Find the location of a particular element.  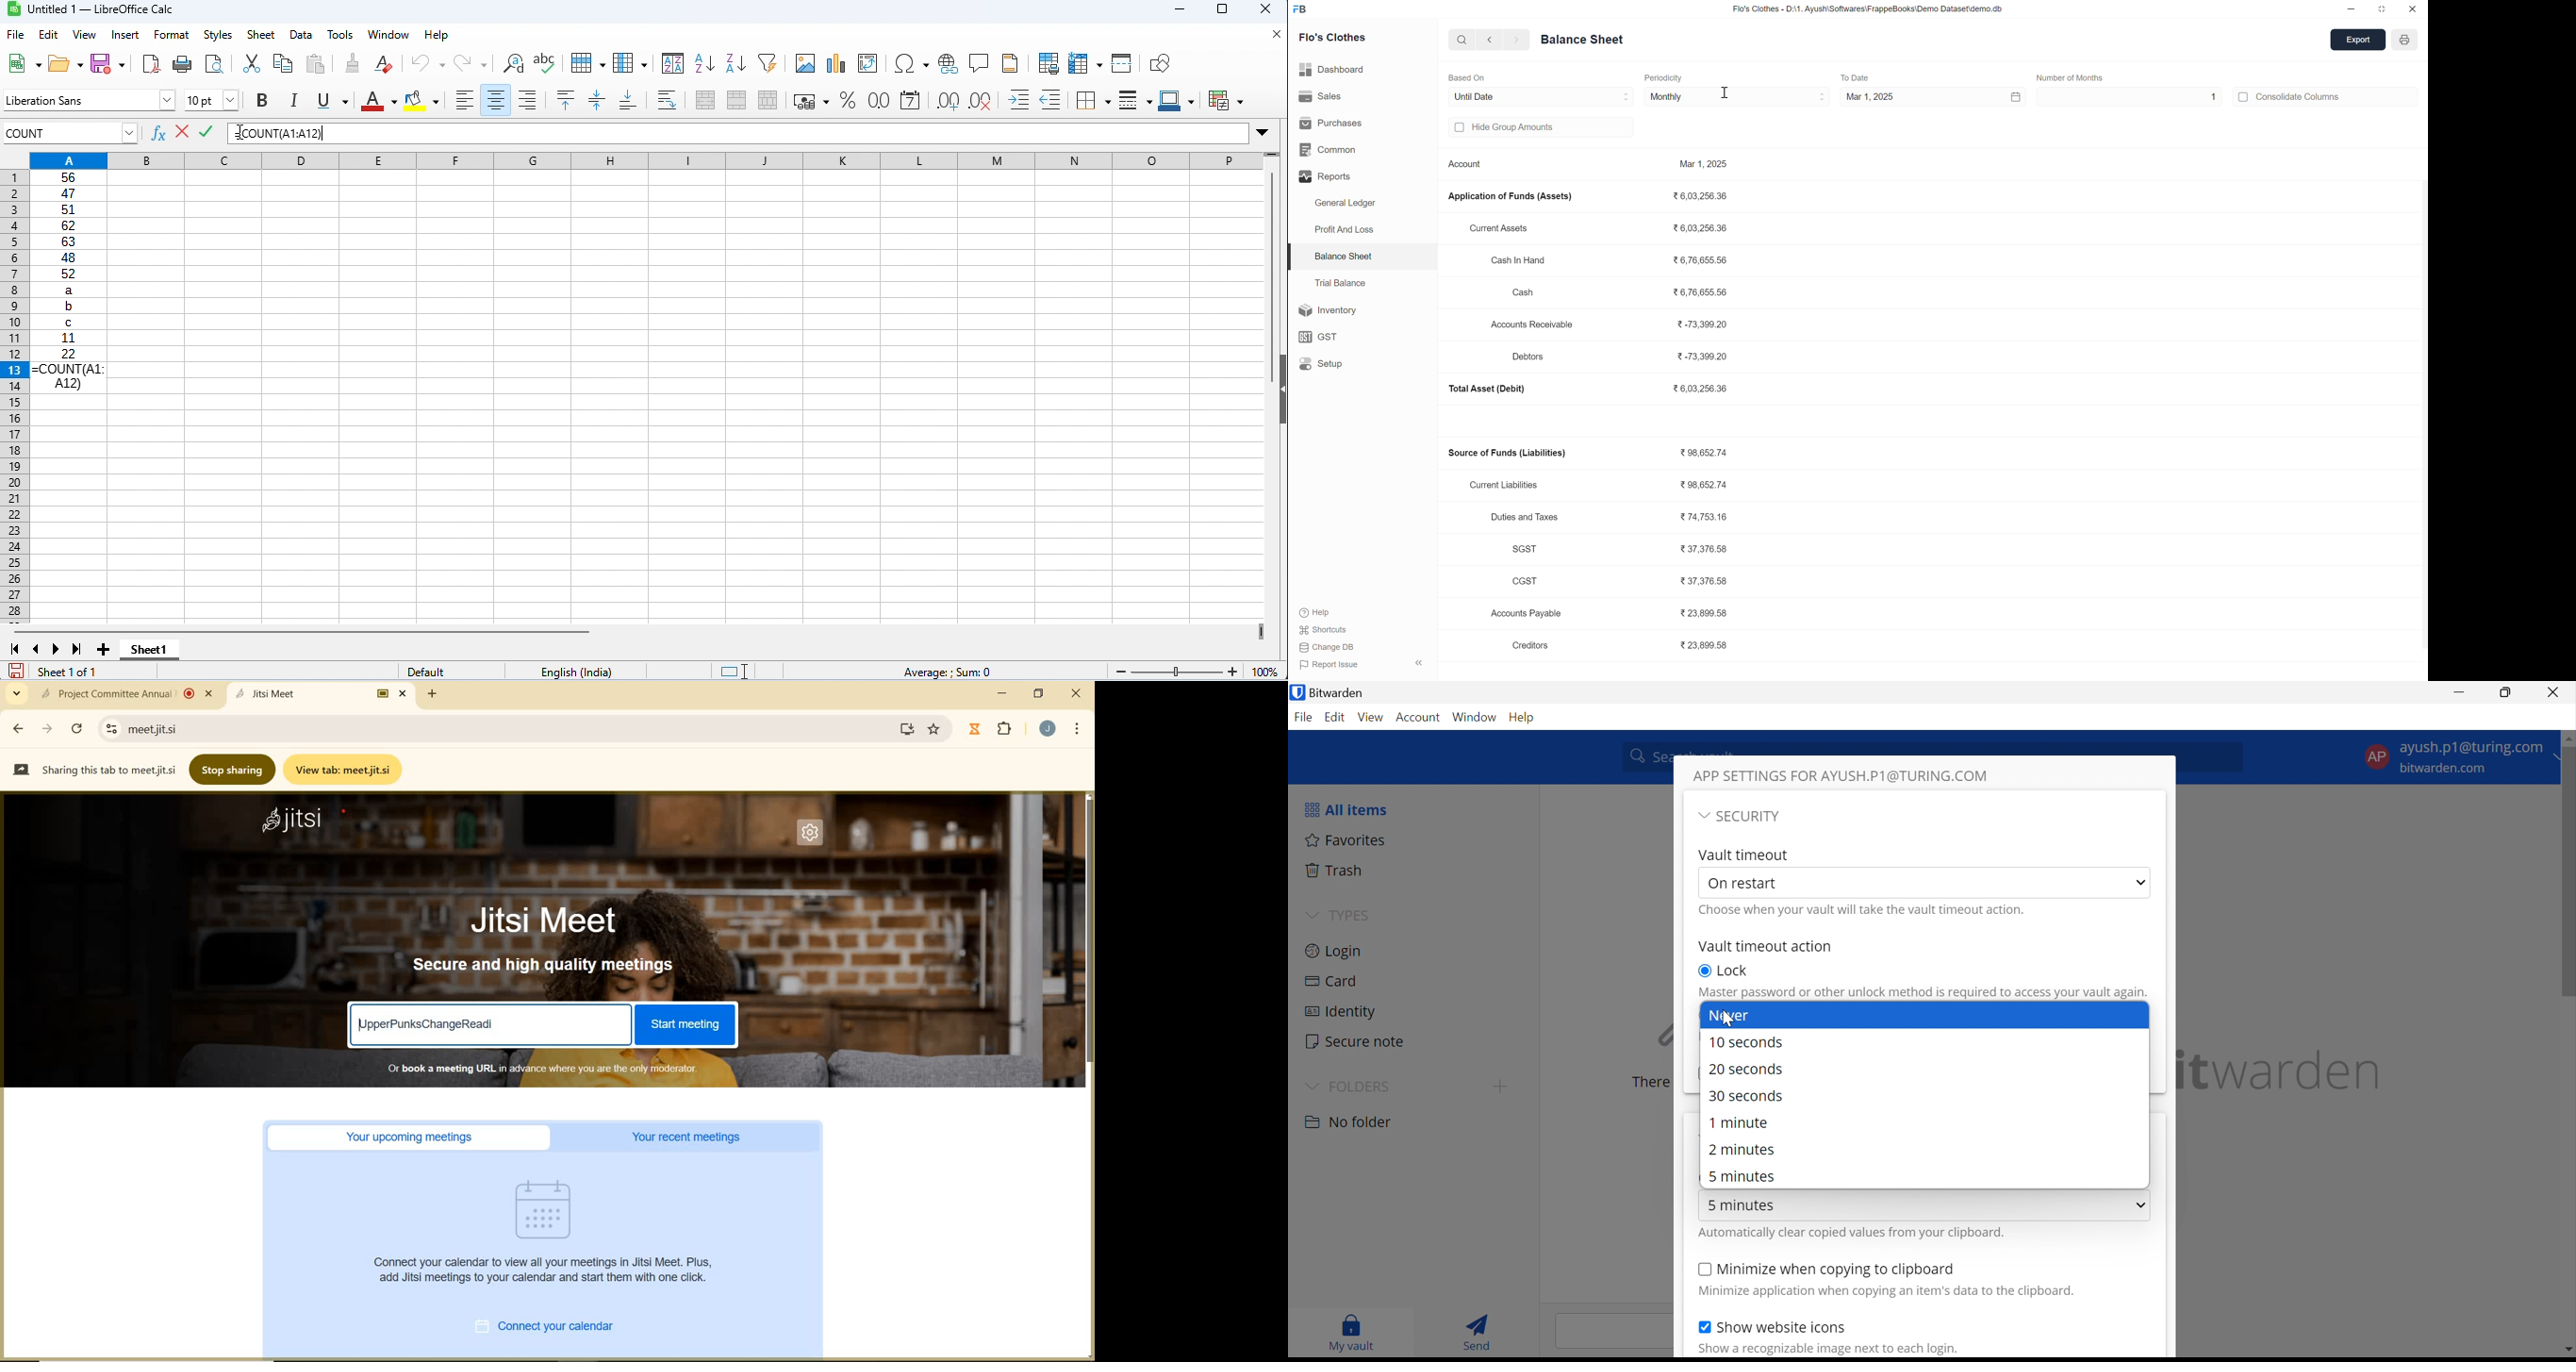

 is located at coordinates (948, 64).